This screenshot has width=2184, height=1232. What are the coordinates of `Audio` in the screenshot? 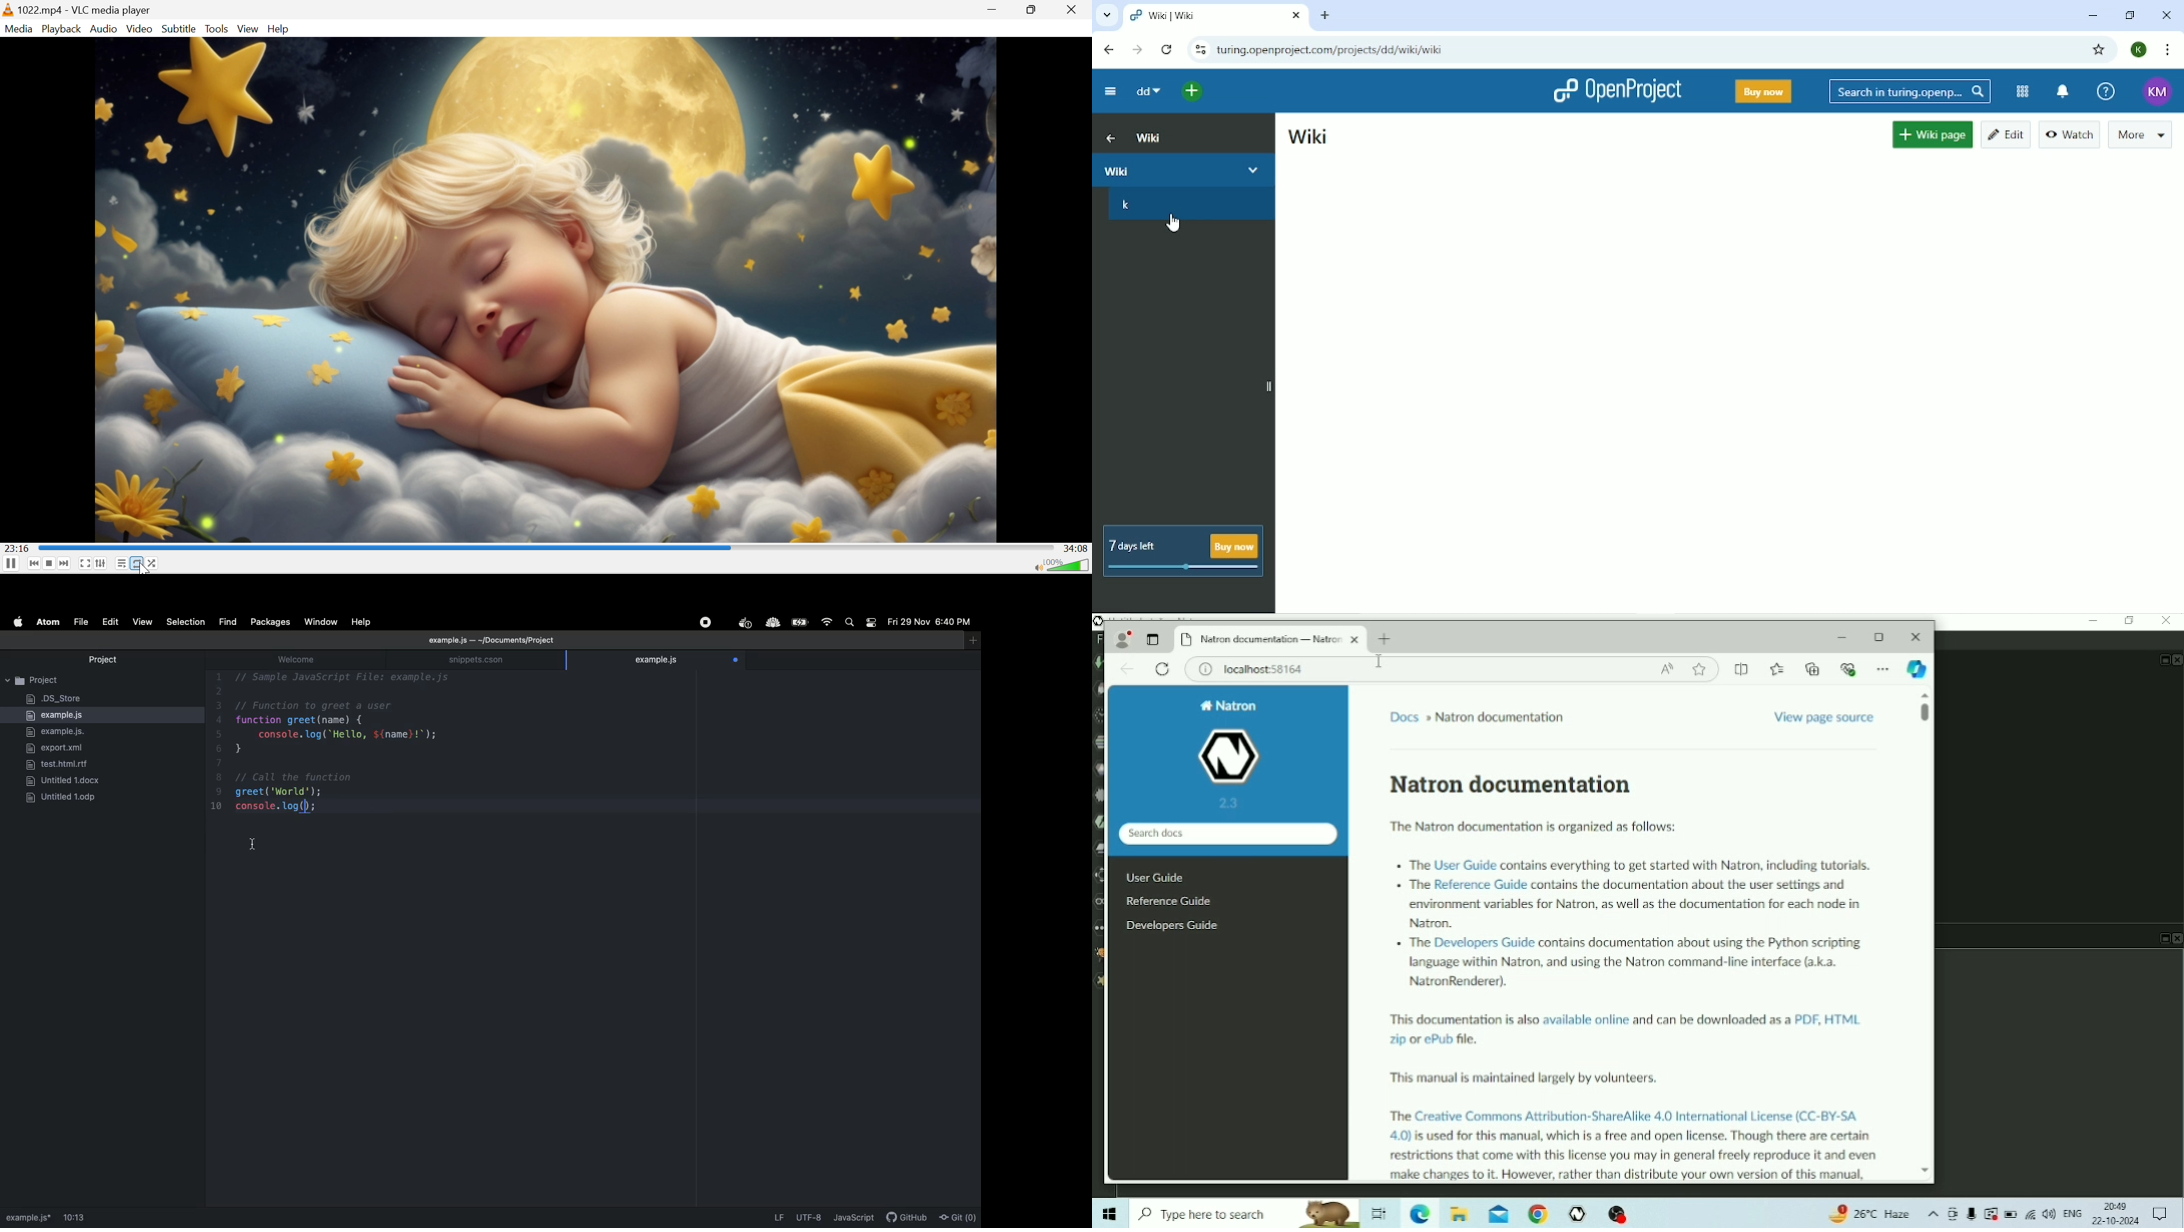 It's located at (105, 30).